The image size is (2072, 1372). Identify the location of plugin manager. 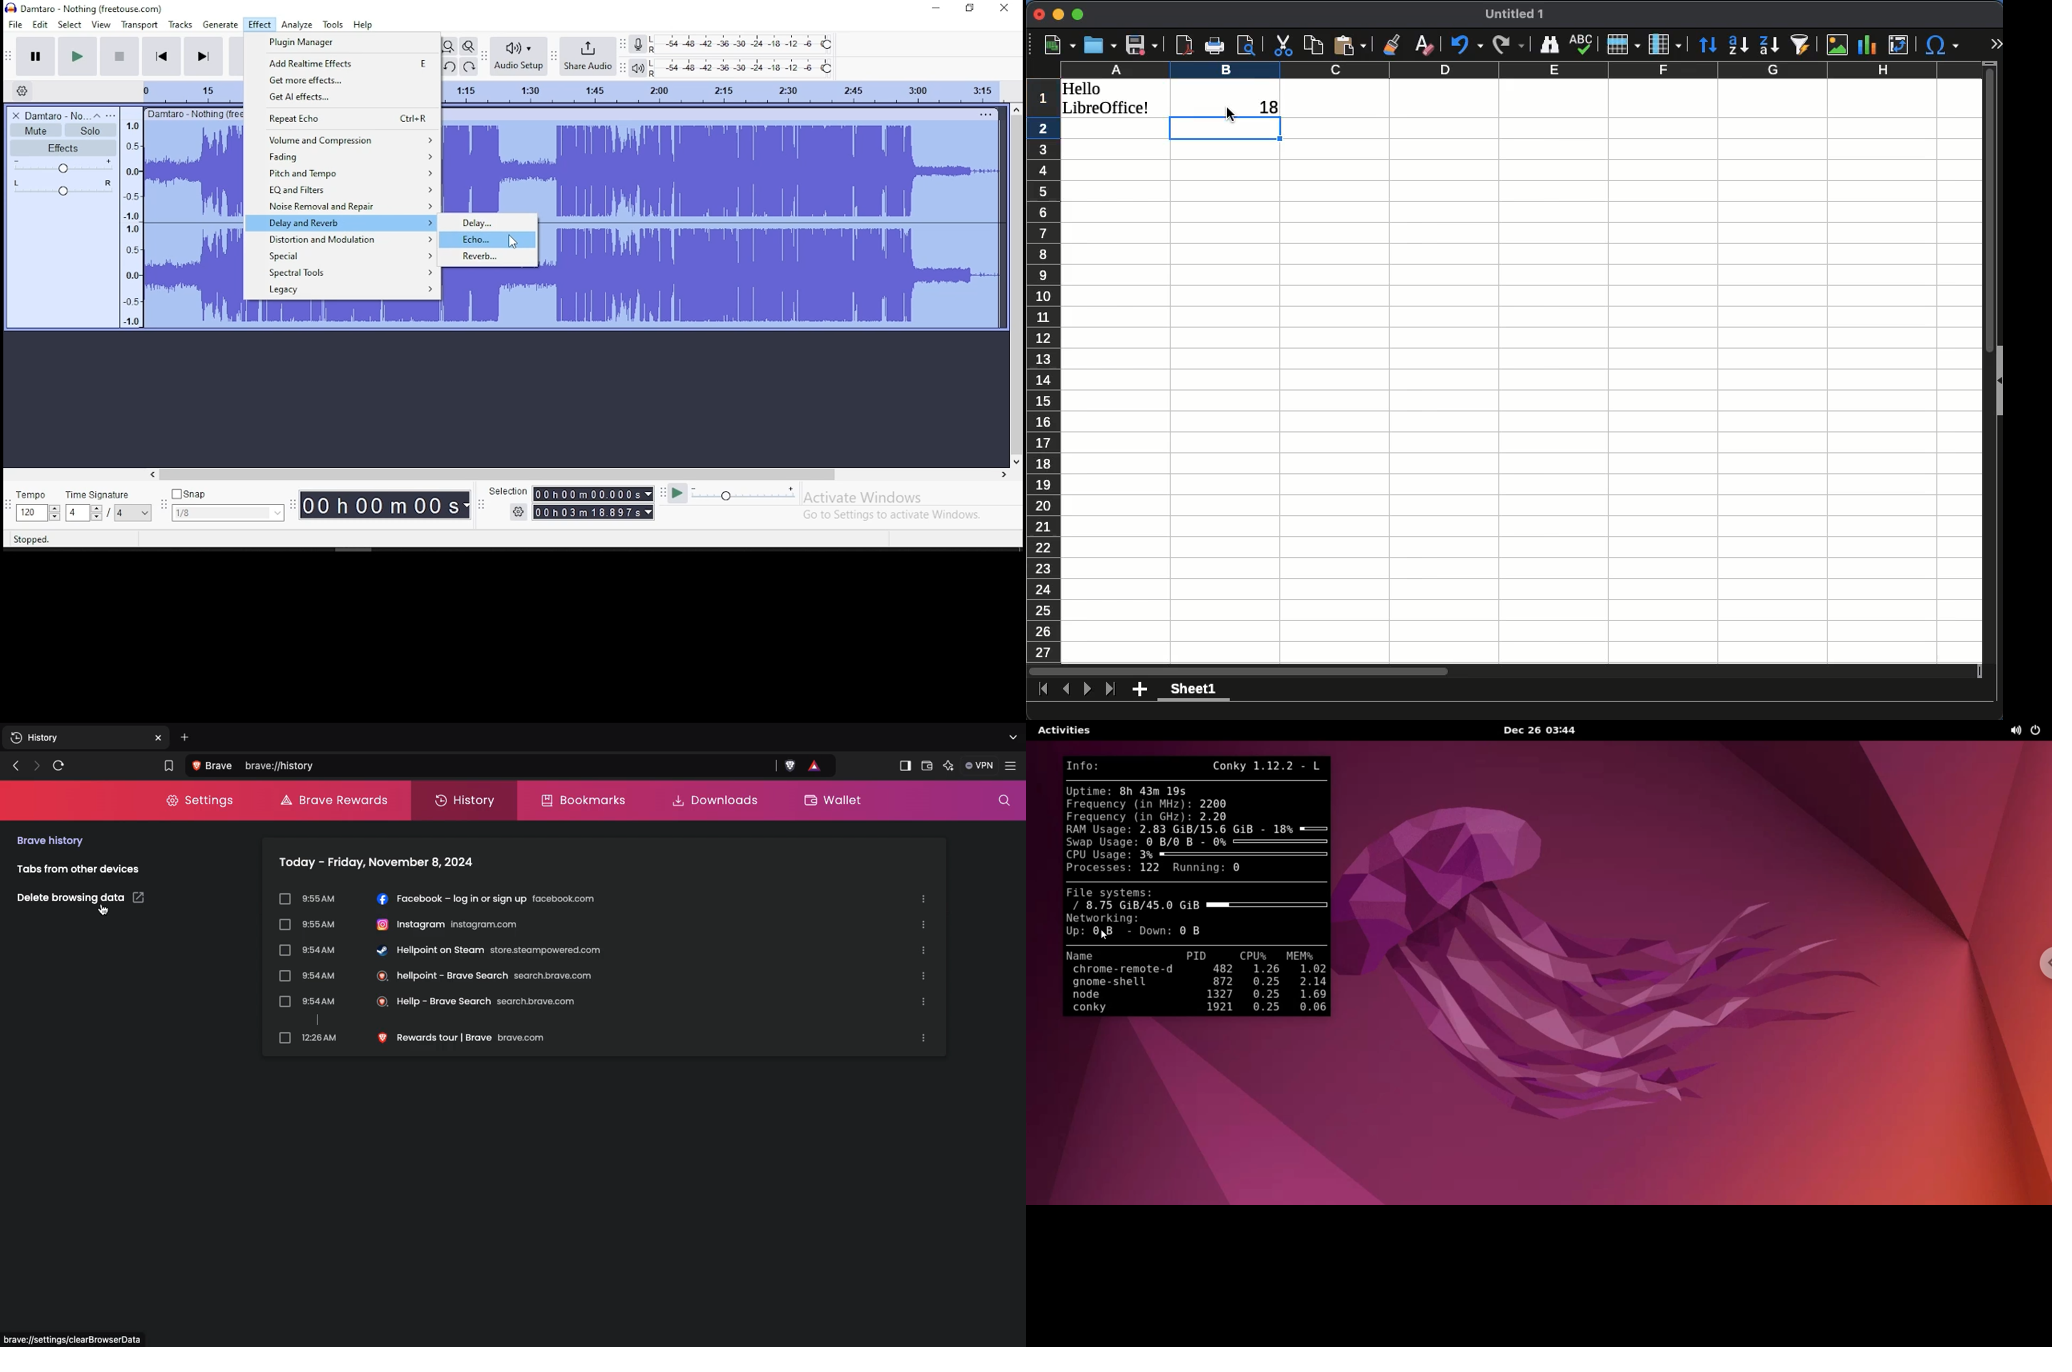
(341, 43).